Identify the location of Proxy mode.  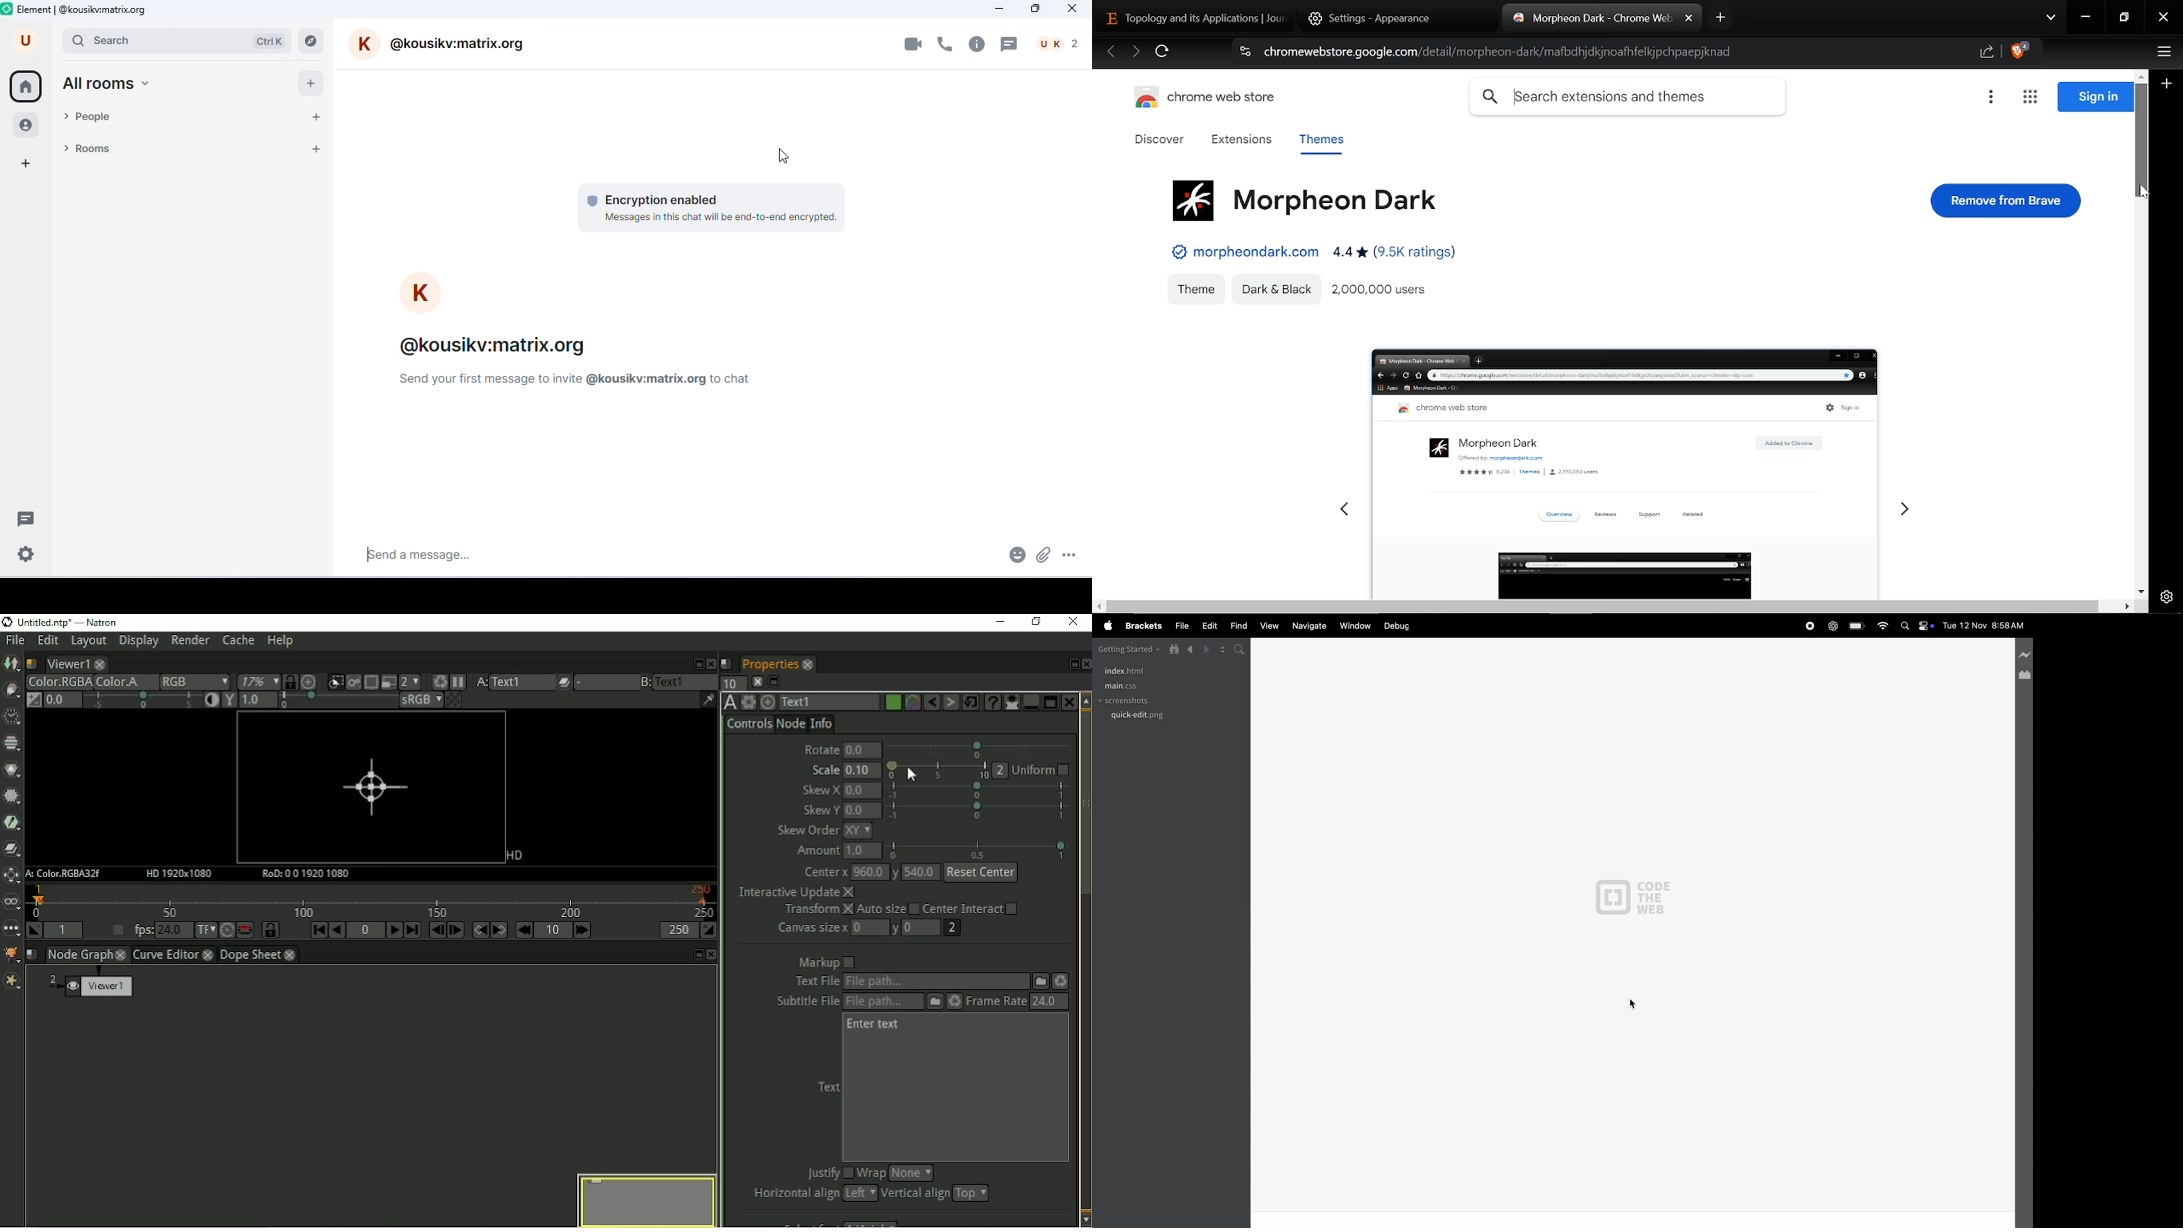
(389, 682).